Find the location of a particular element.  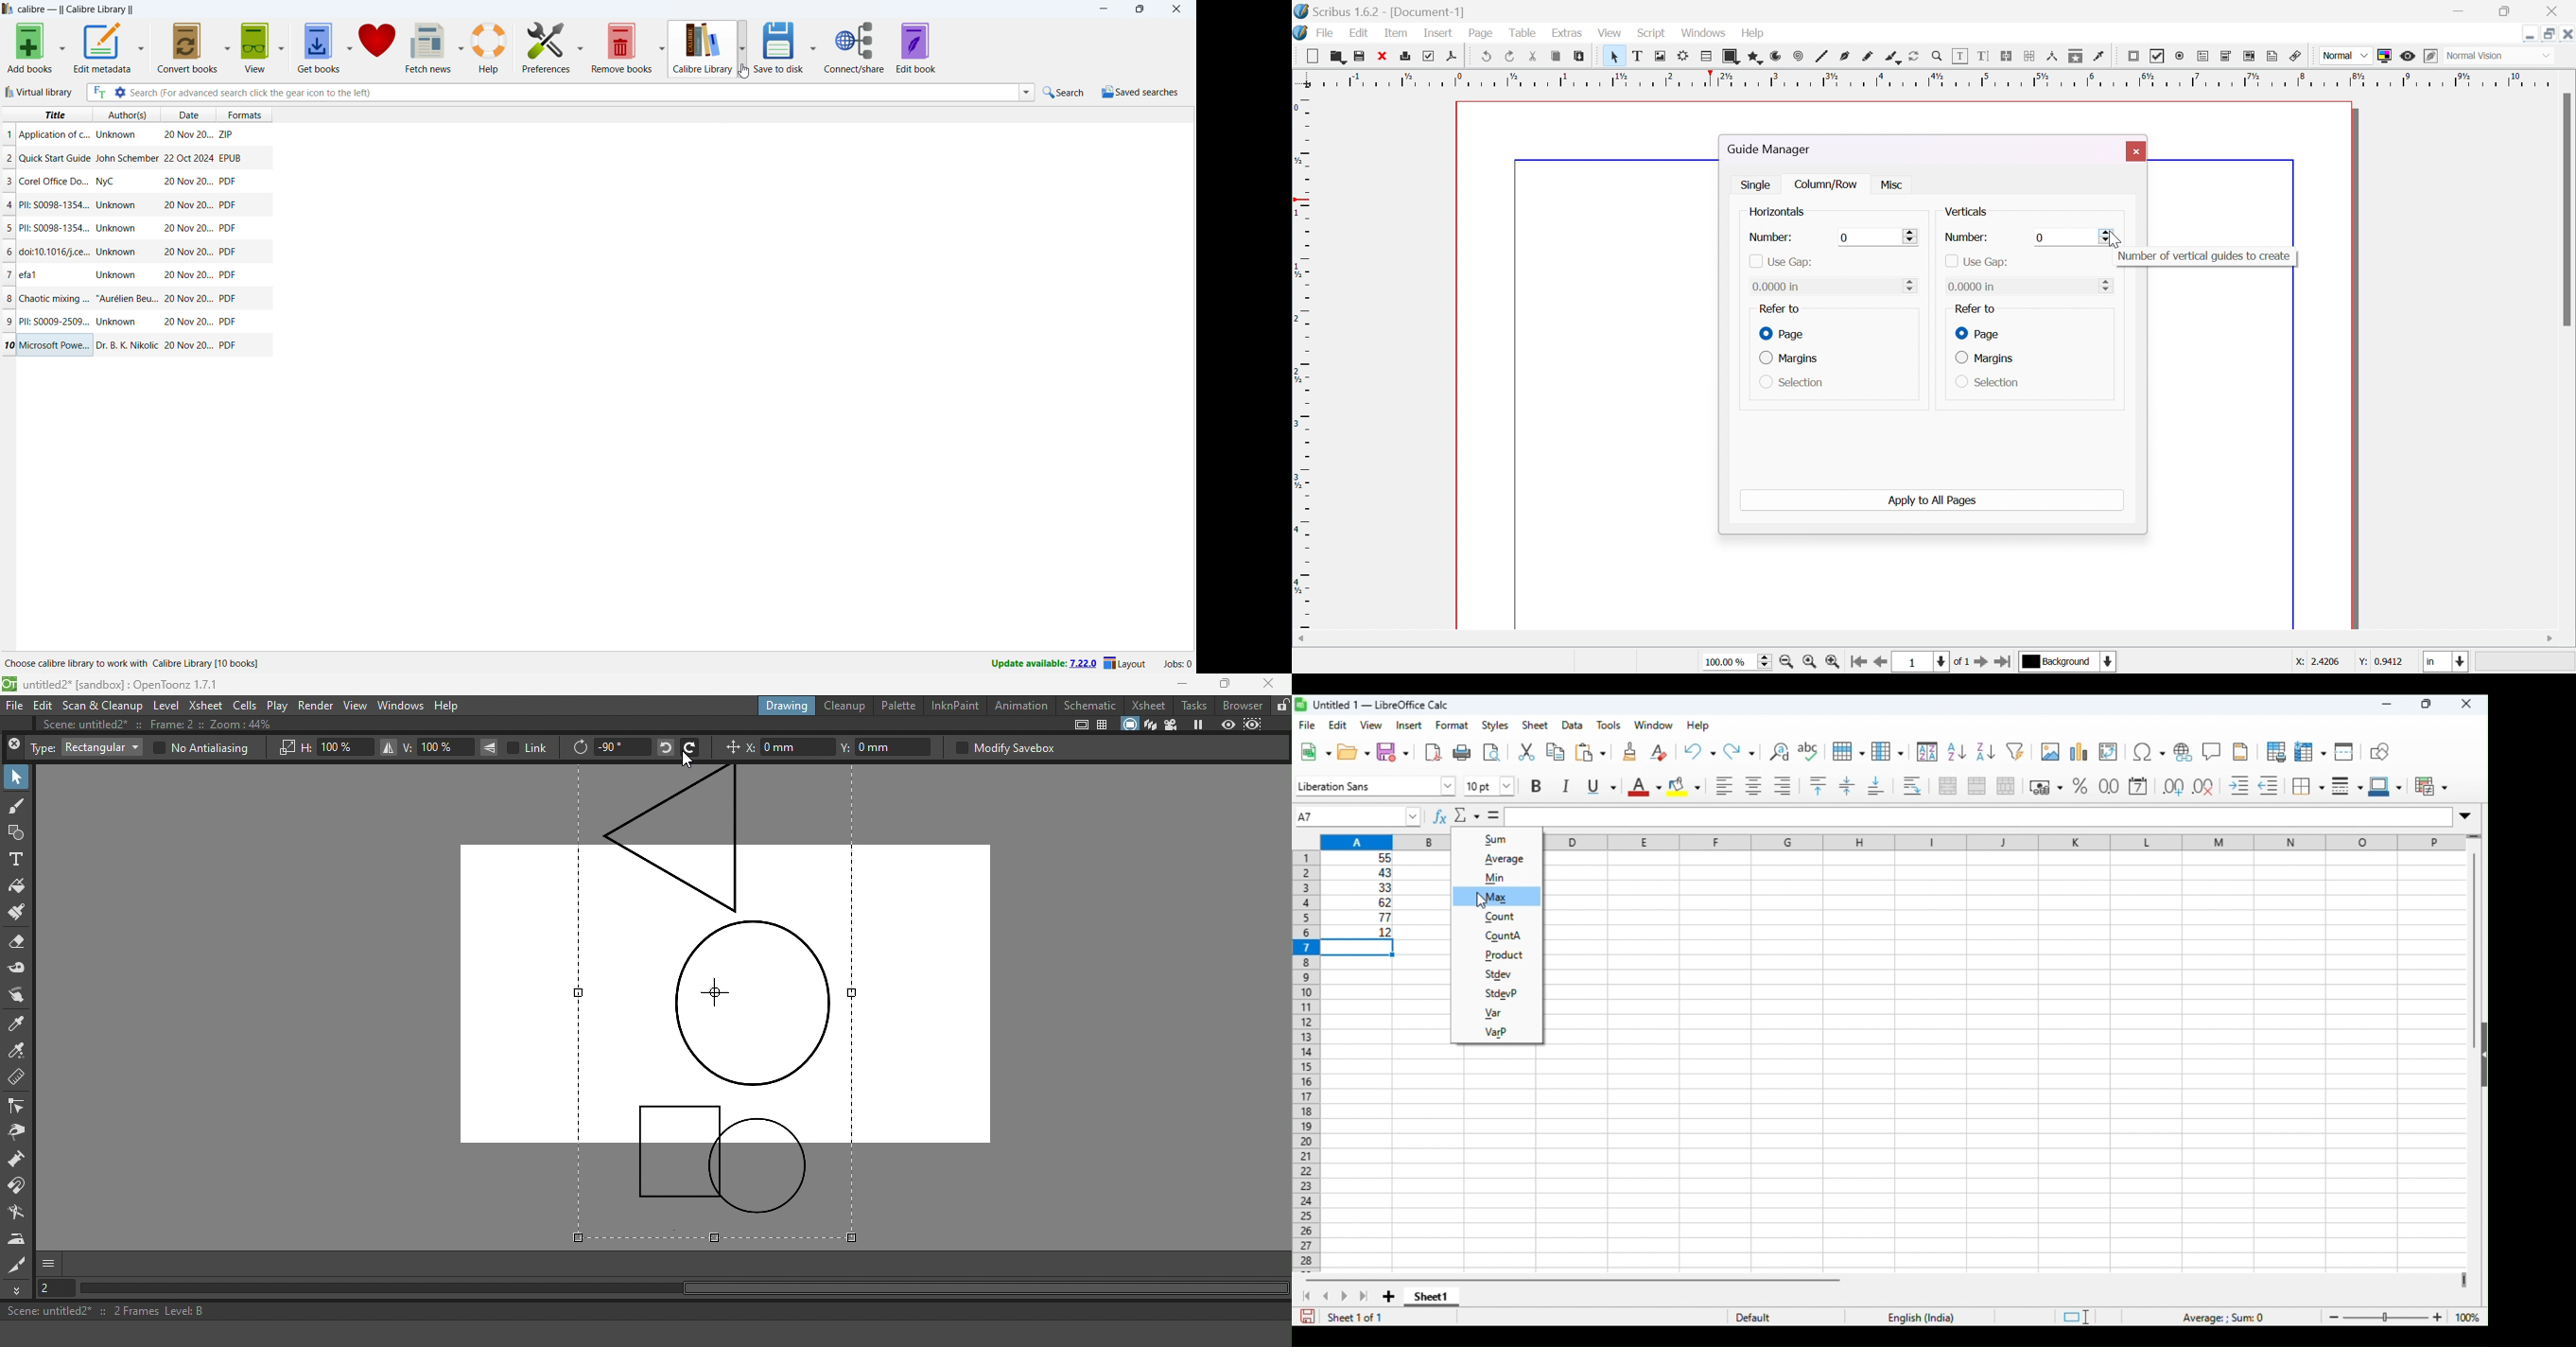

Cursor is located at coordinates (2114, 242).